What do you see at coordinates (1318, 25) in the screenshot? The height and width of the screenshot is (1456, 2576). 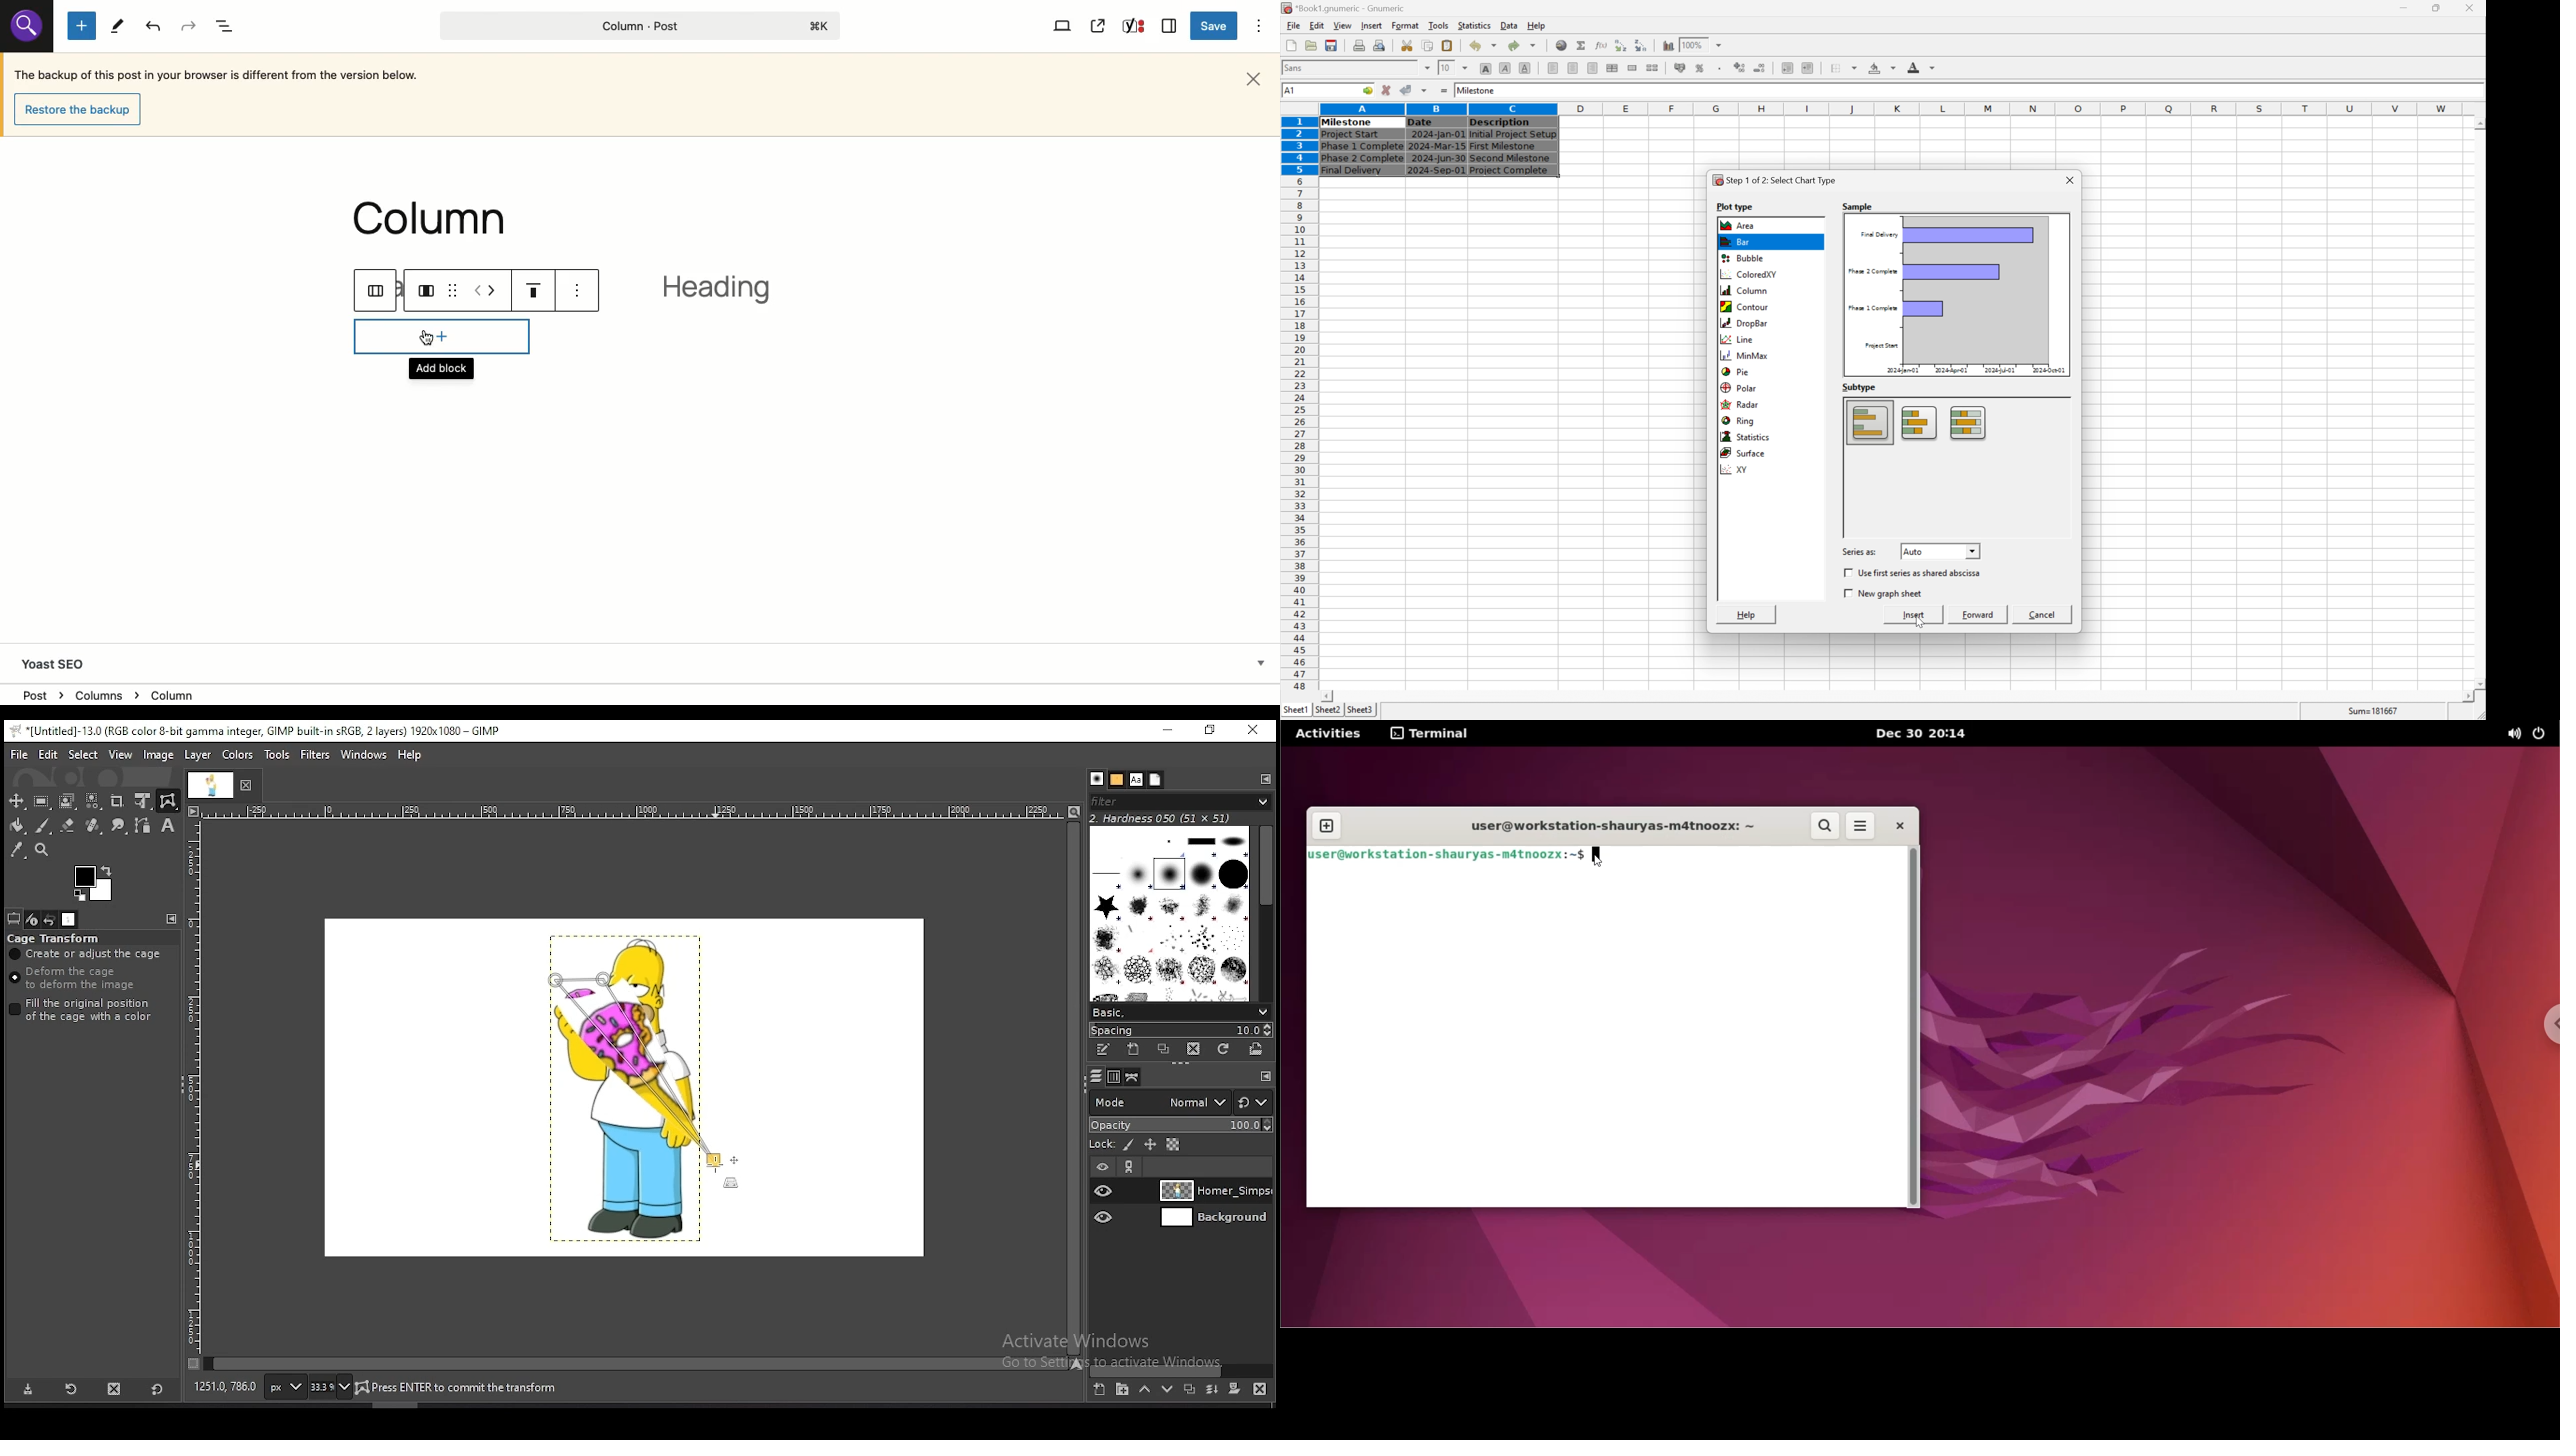 I see `edit` at bounding box center [1318, 25].